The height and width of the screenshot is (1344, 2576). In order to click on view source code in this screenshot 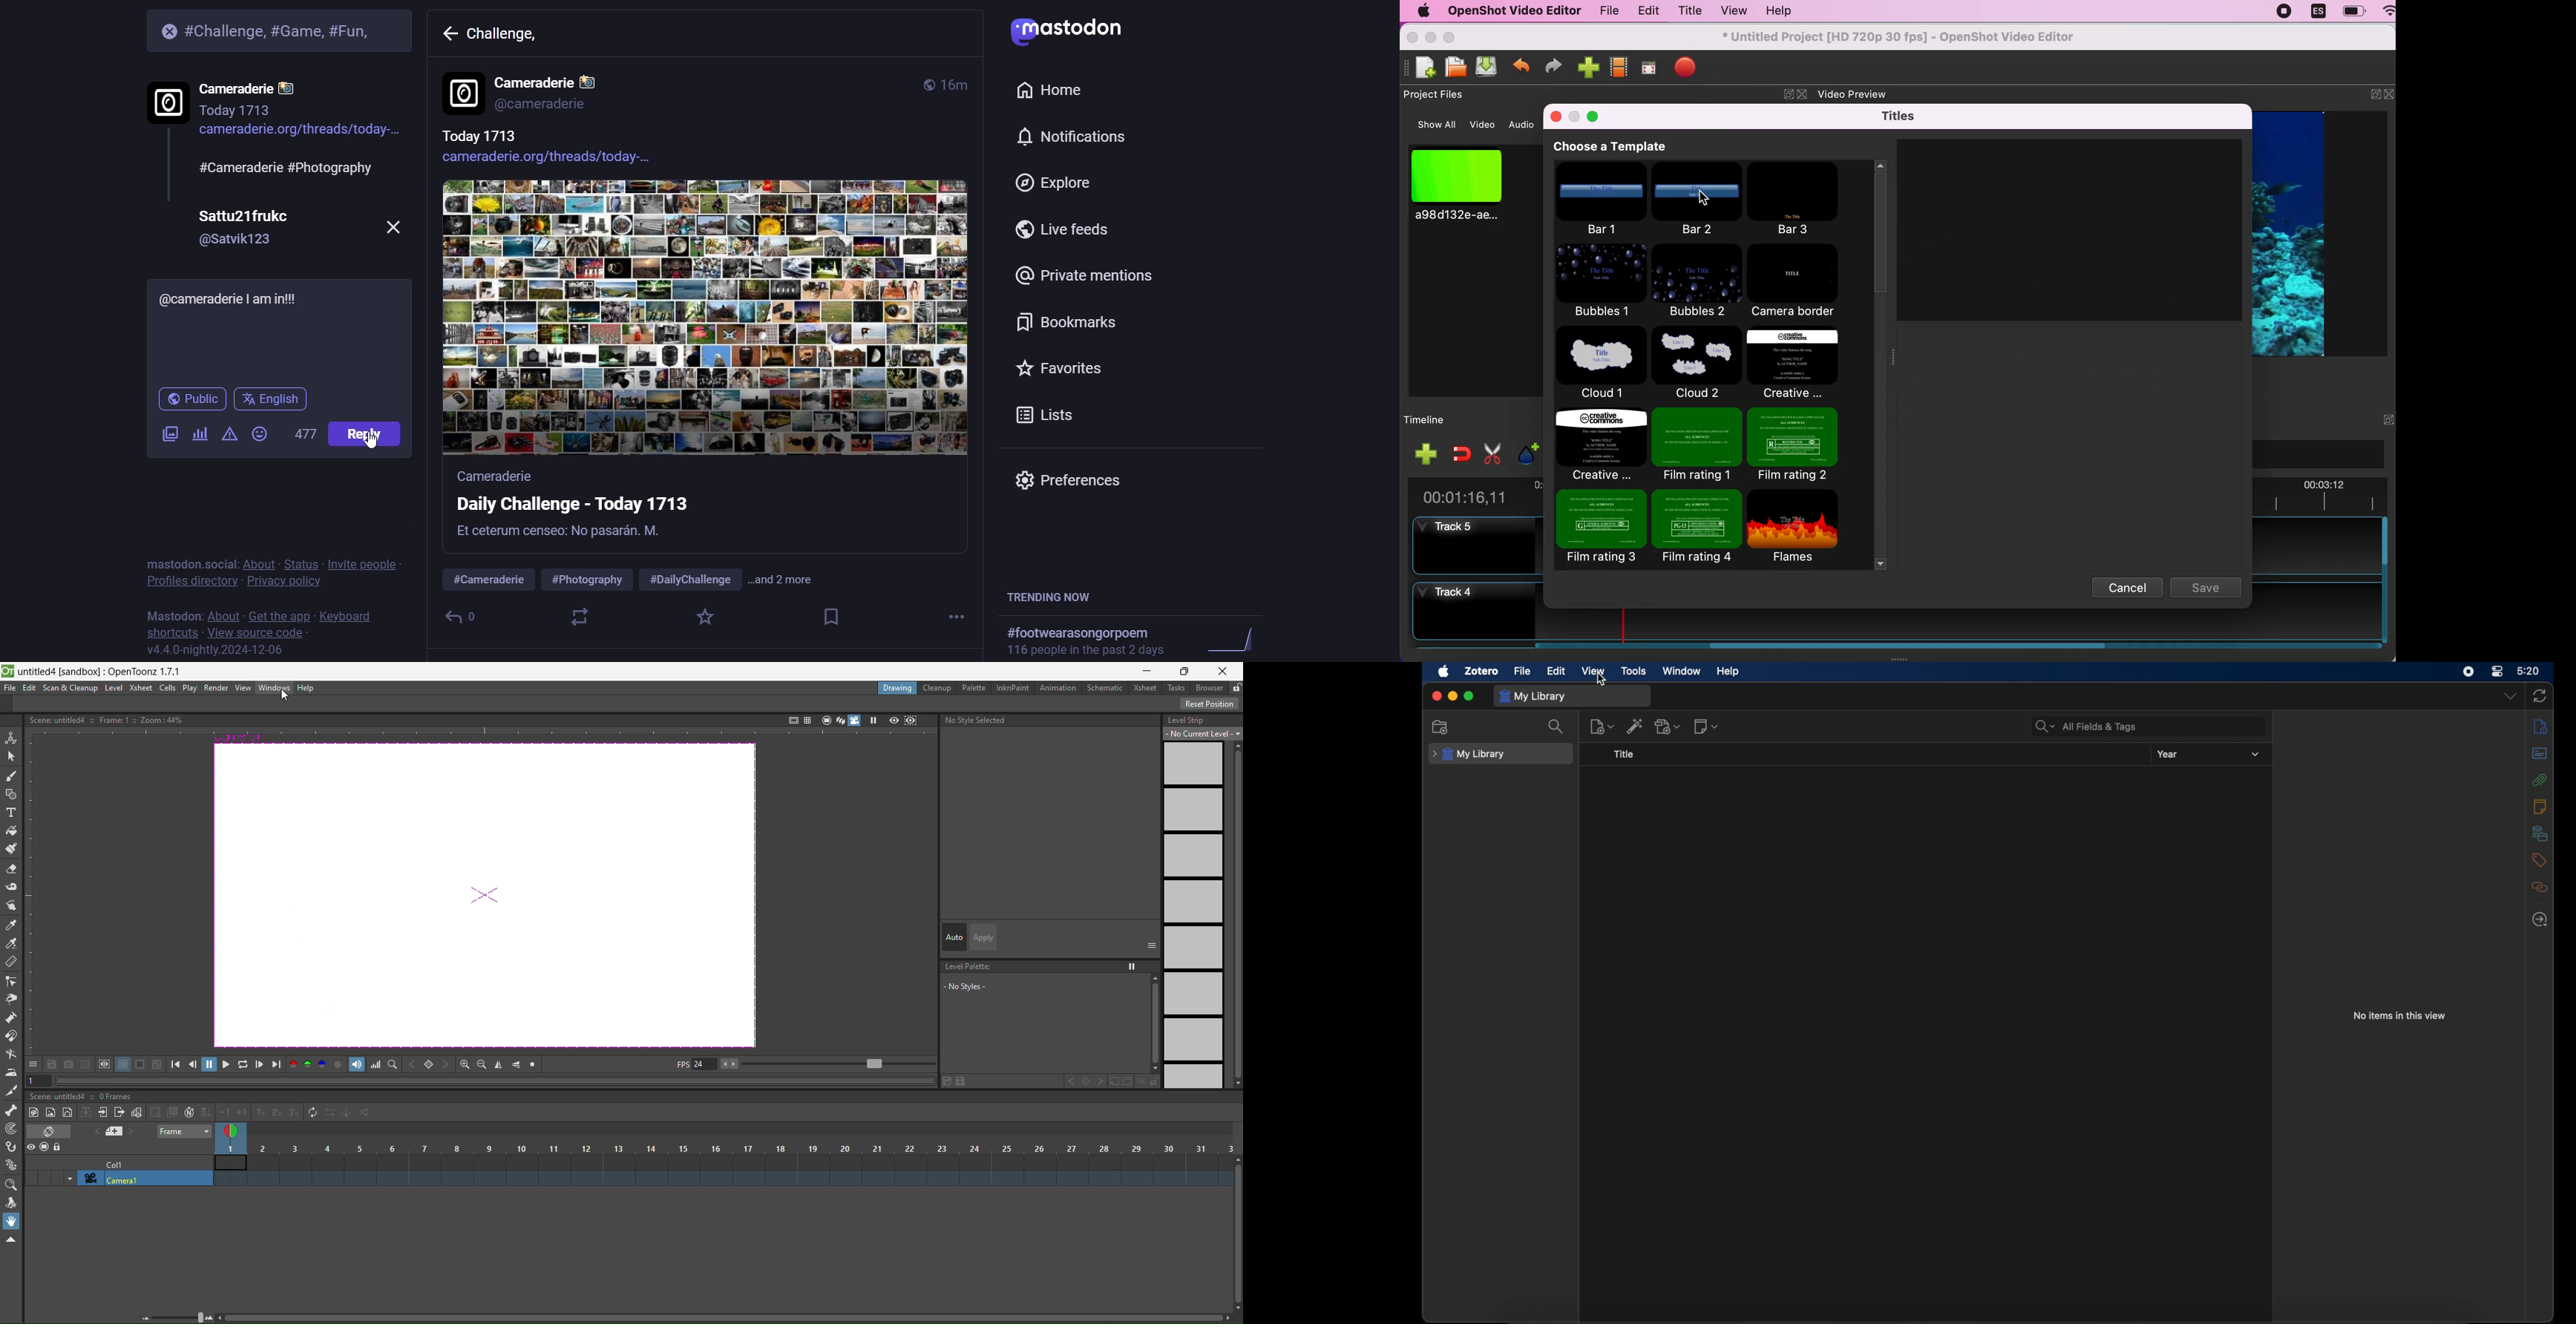, I will do `click(259, 632)`.